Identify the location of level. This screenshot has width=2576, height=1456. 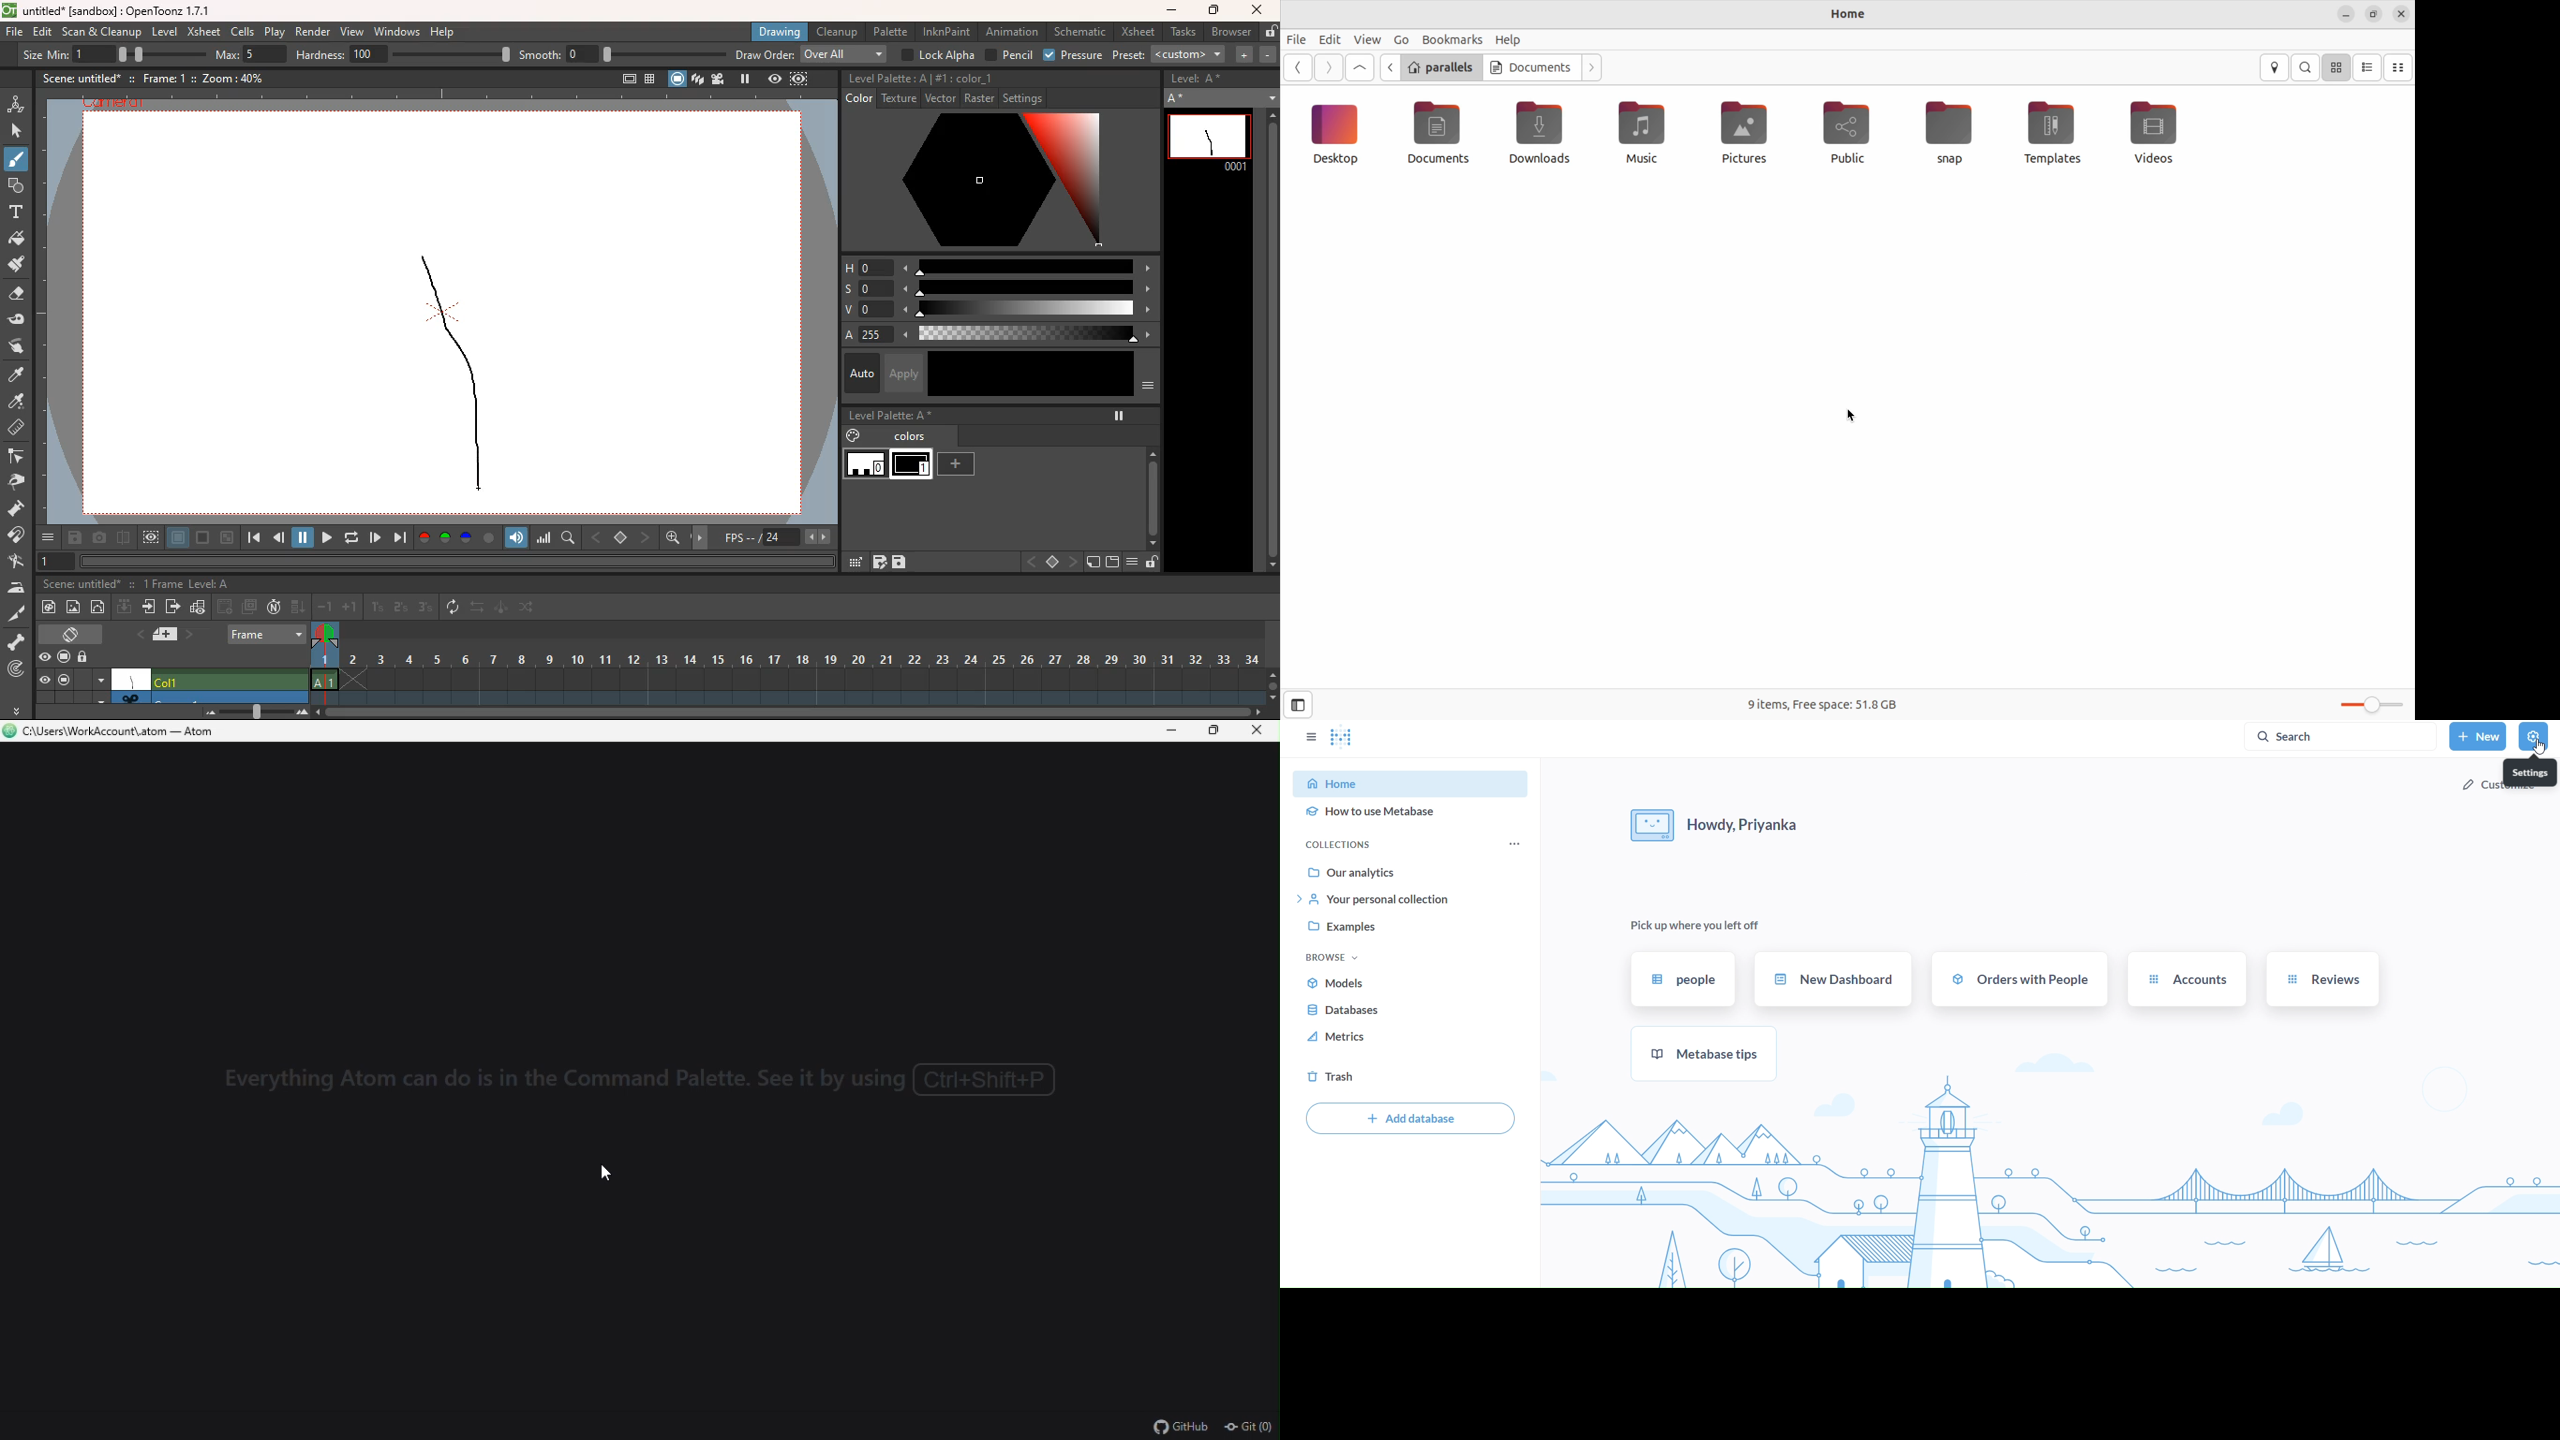
(914, 466).